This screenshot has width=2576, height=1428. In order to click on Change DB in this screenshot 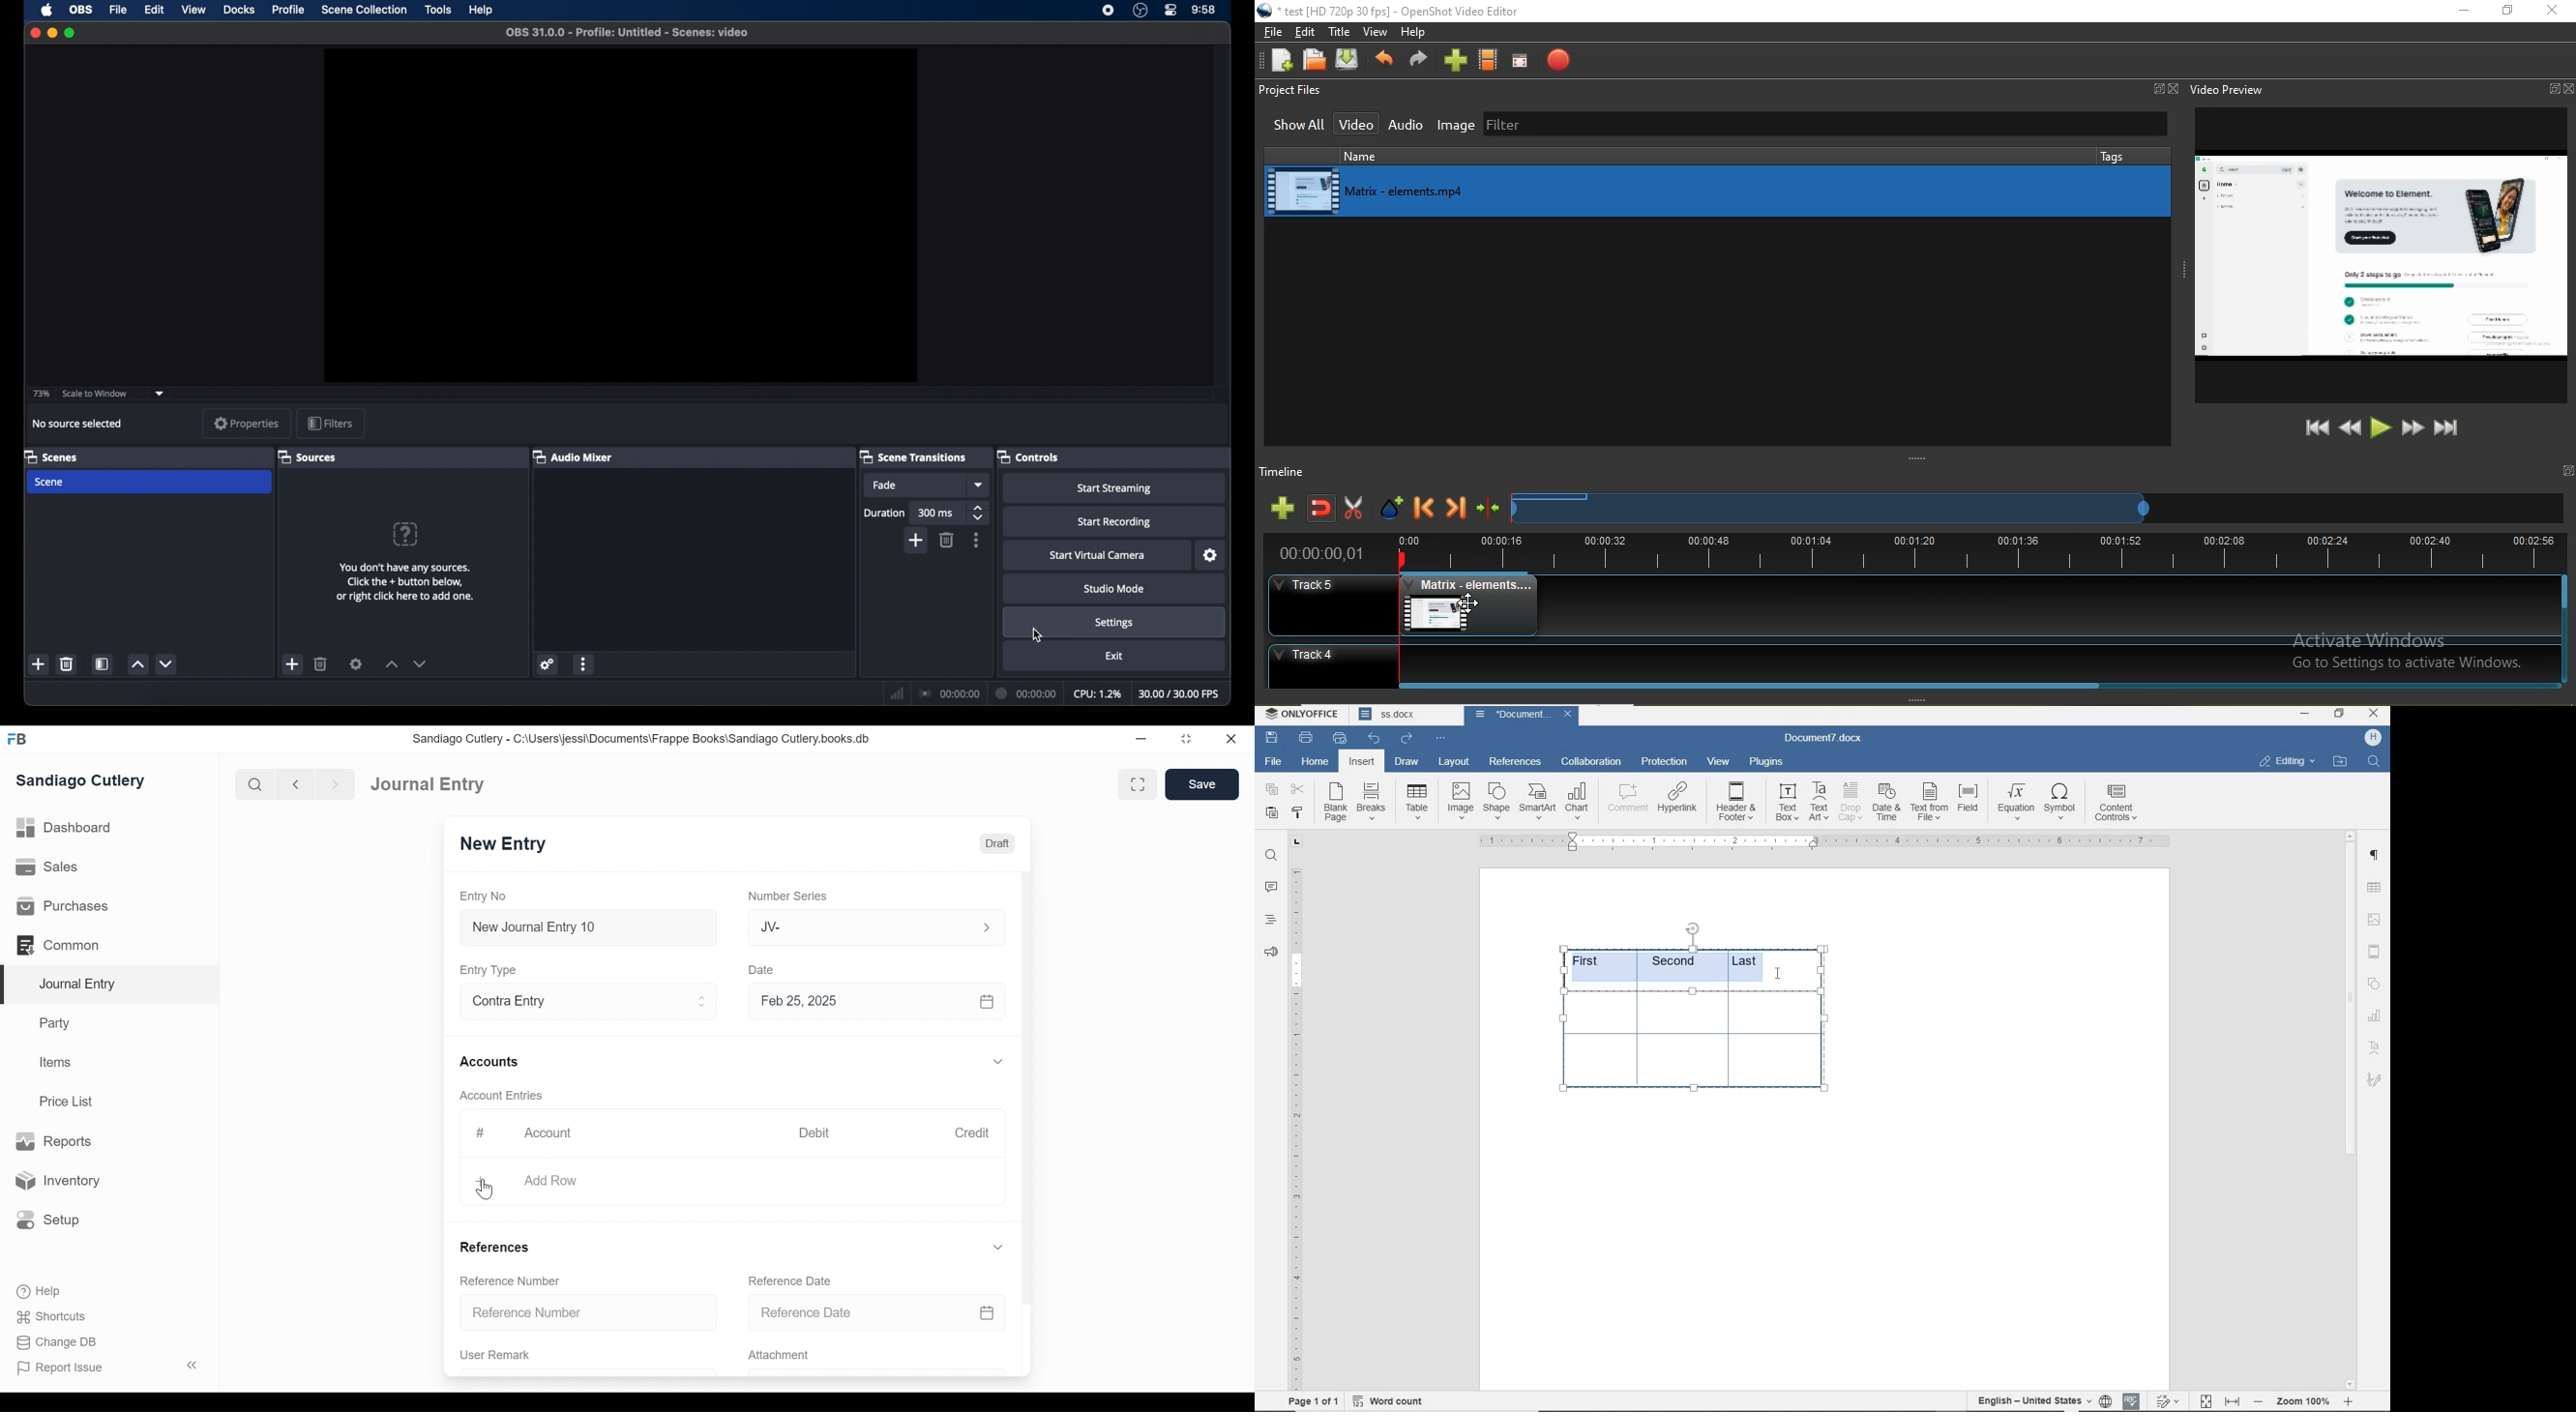, I will do `click(52, 1342)`.